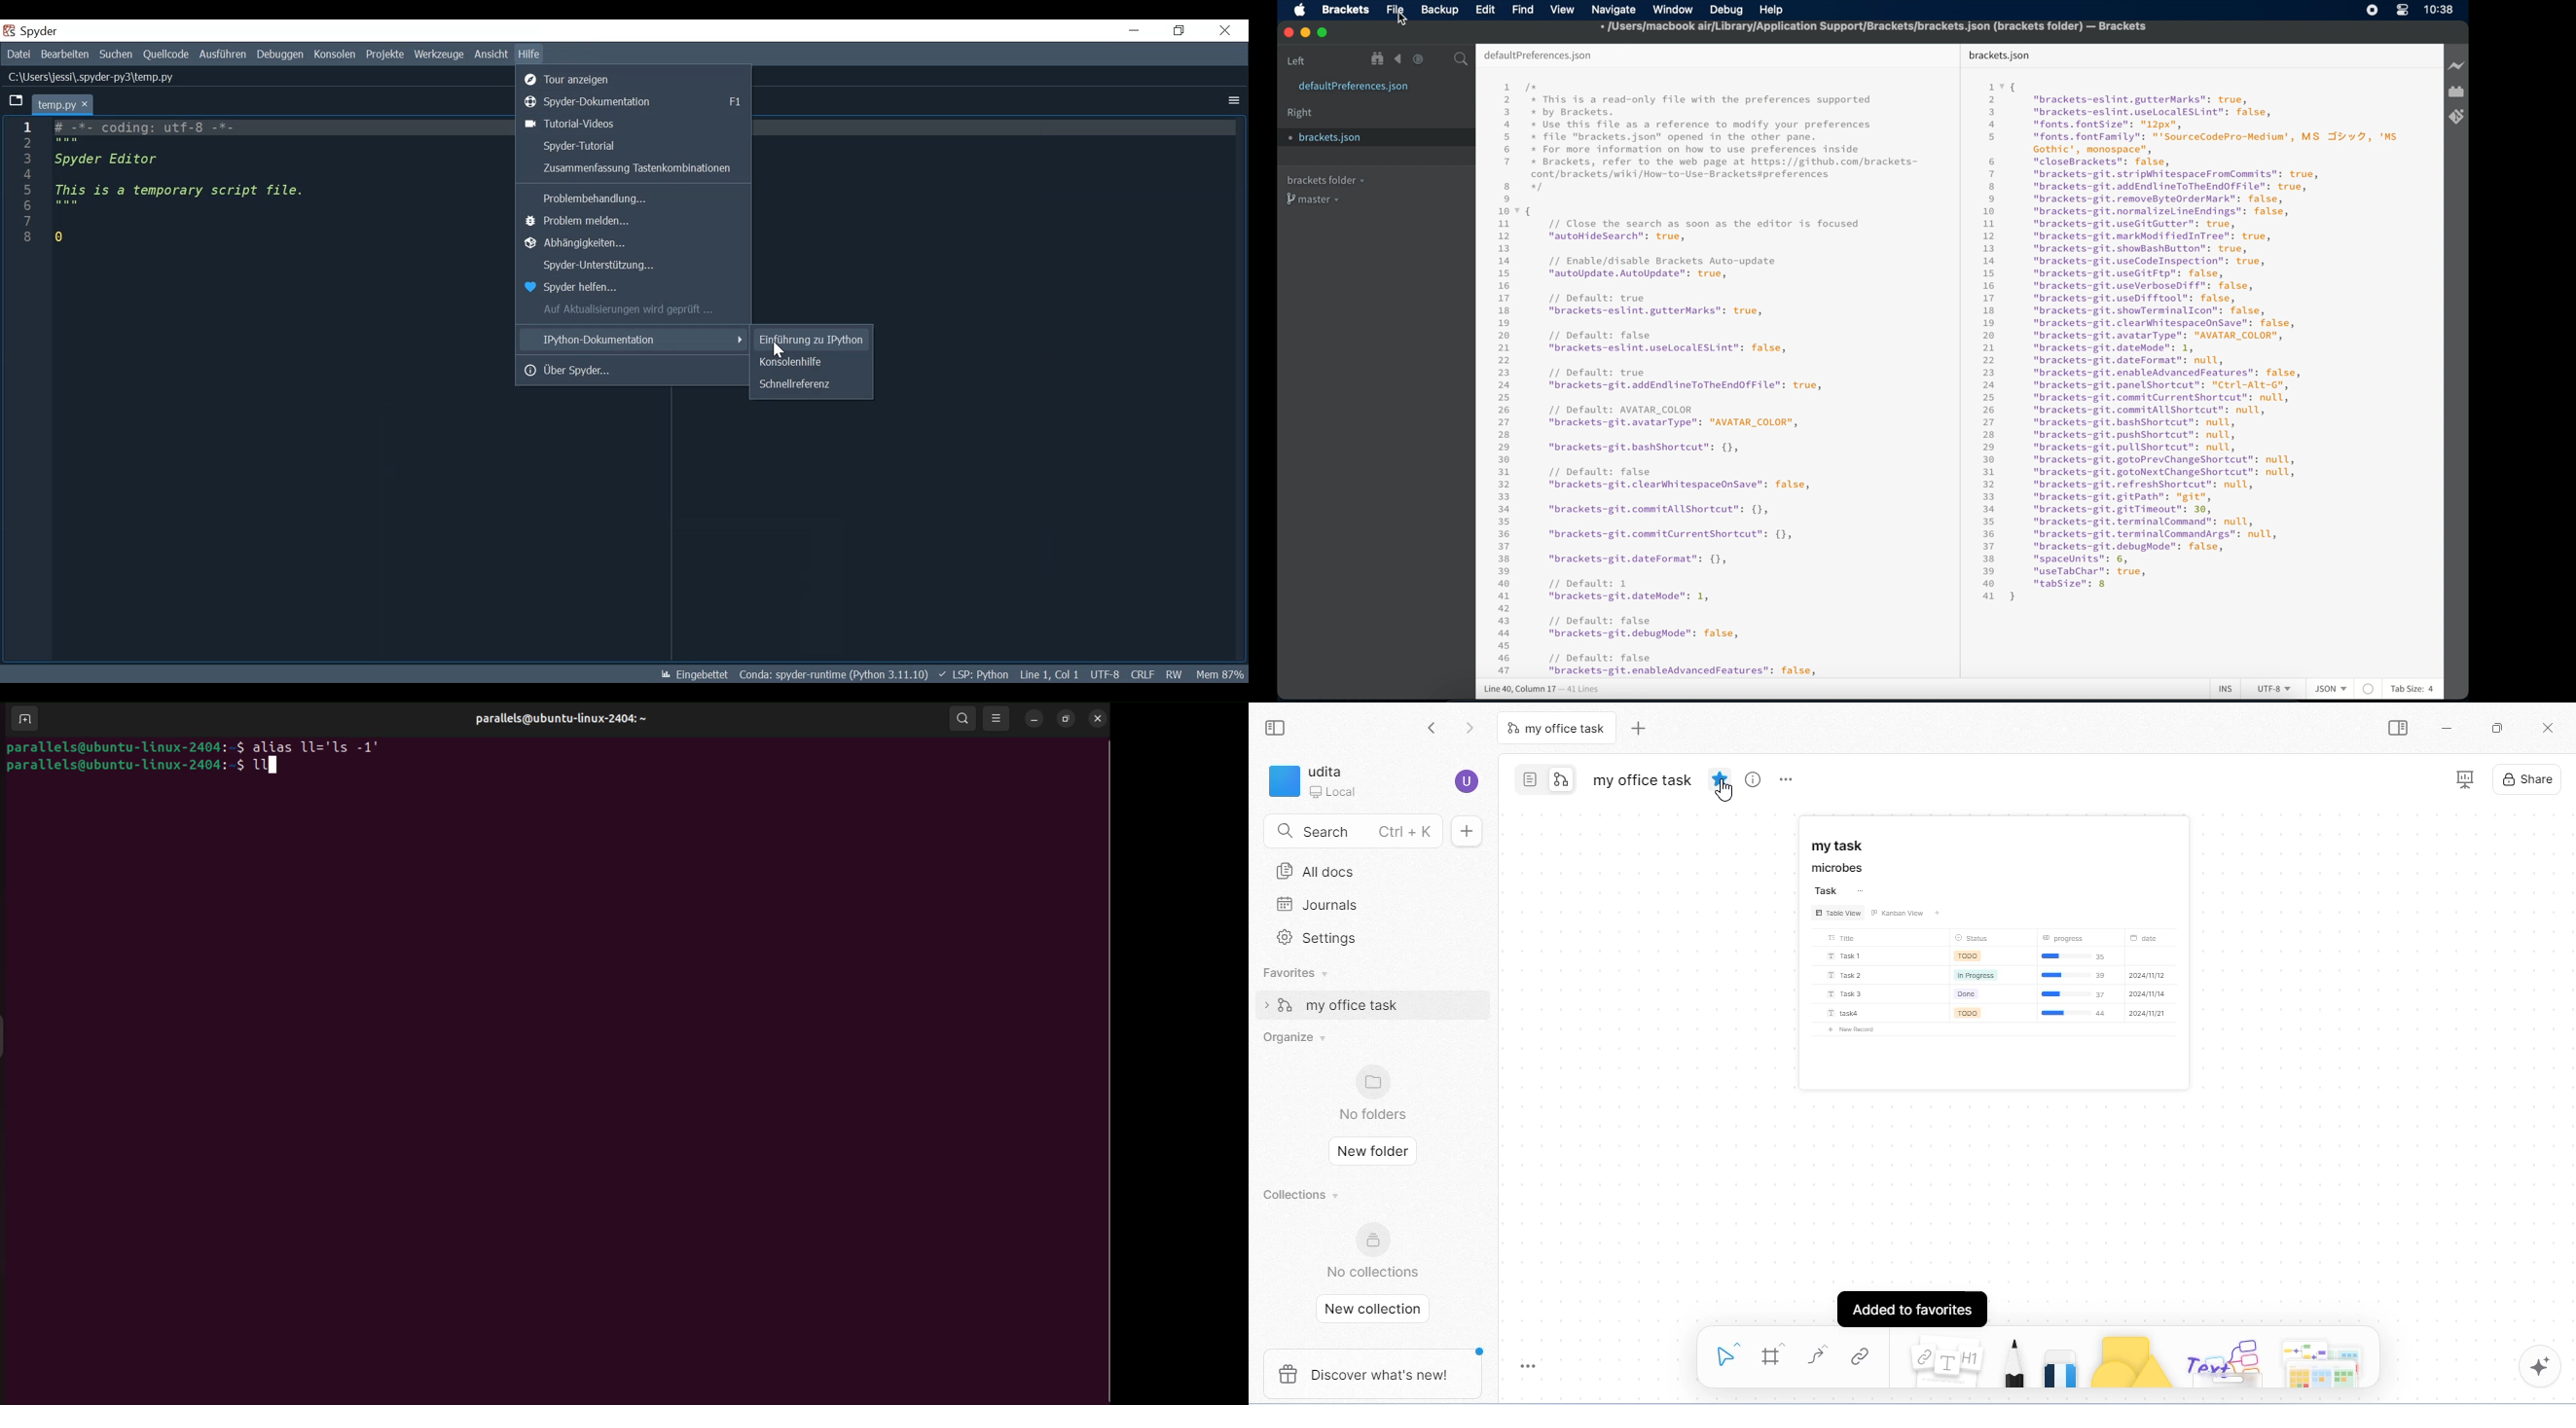 The image size is (2576, 1428). Describe the element at coordinates (490, 55) in the screenshot. I see `View` at that location.